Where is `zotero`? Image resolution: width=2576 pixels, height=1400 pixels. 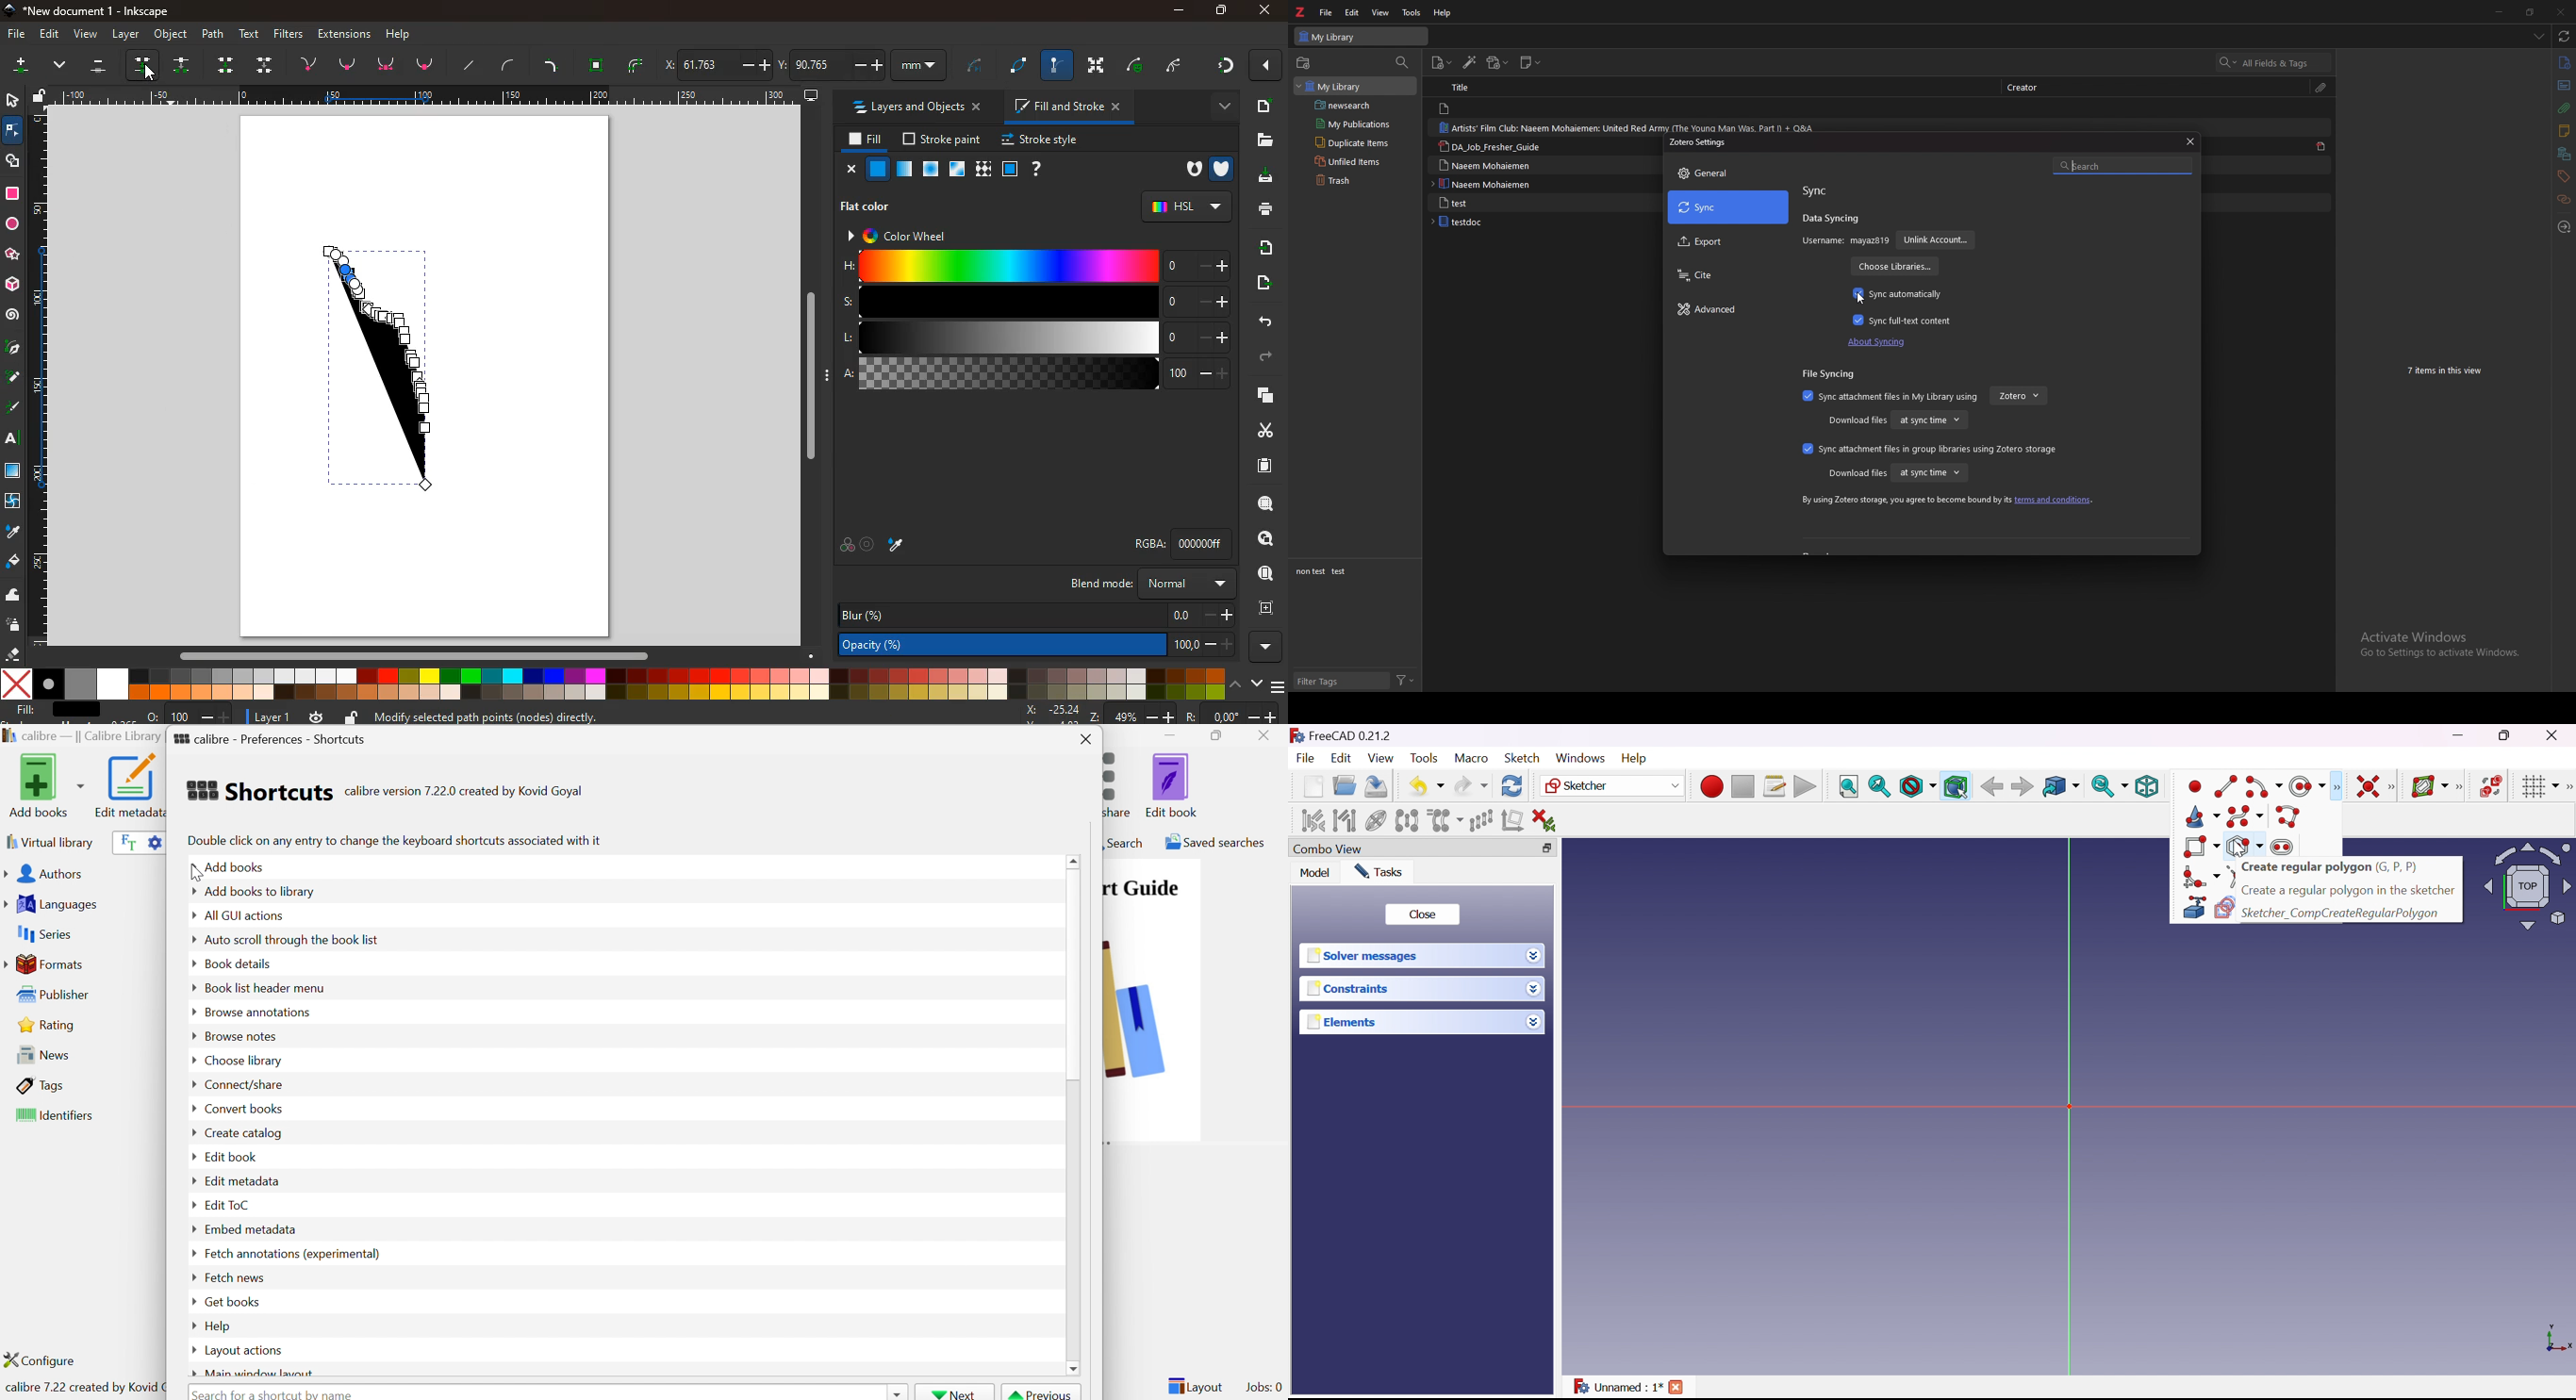 zotero is located at coordinates (2019, 396).